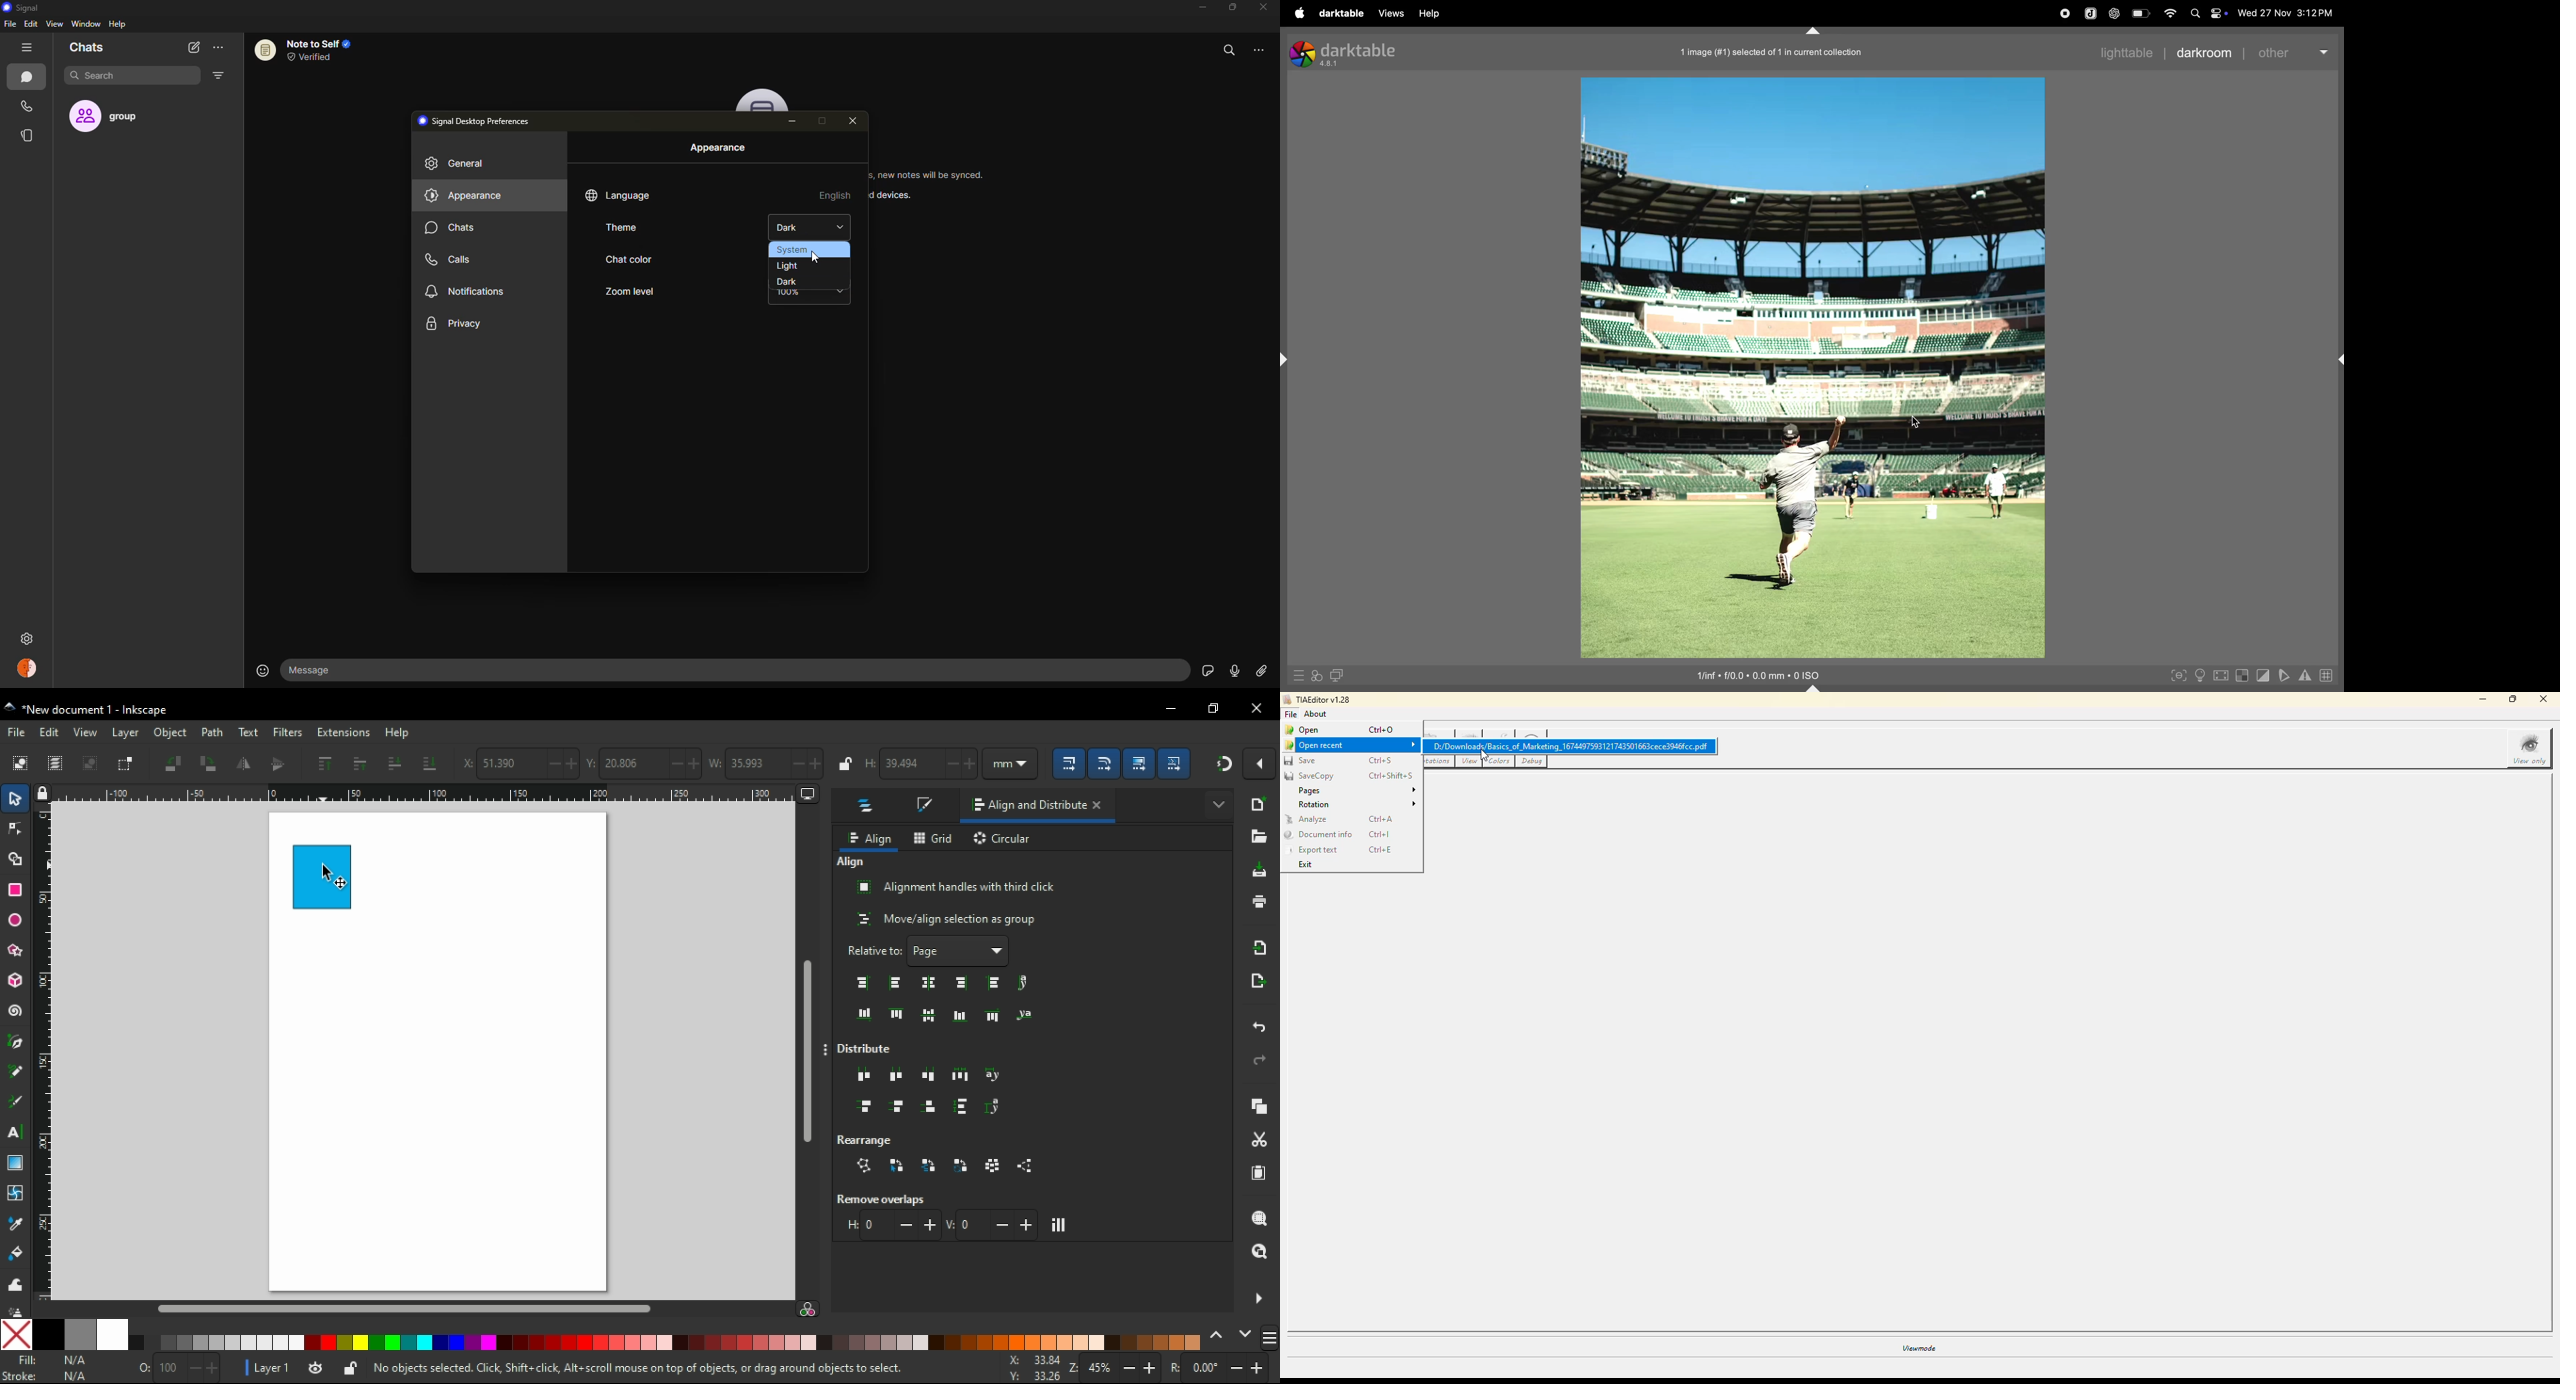  Describe the element at coordinates (48, 1335) in the screenshot. I see `black` at that location.